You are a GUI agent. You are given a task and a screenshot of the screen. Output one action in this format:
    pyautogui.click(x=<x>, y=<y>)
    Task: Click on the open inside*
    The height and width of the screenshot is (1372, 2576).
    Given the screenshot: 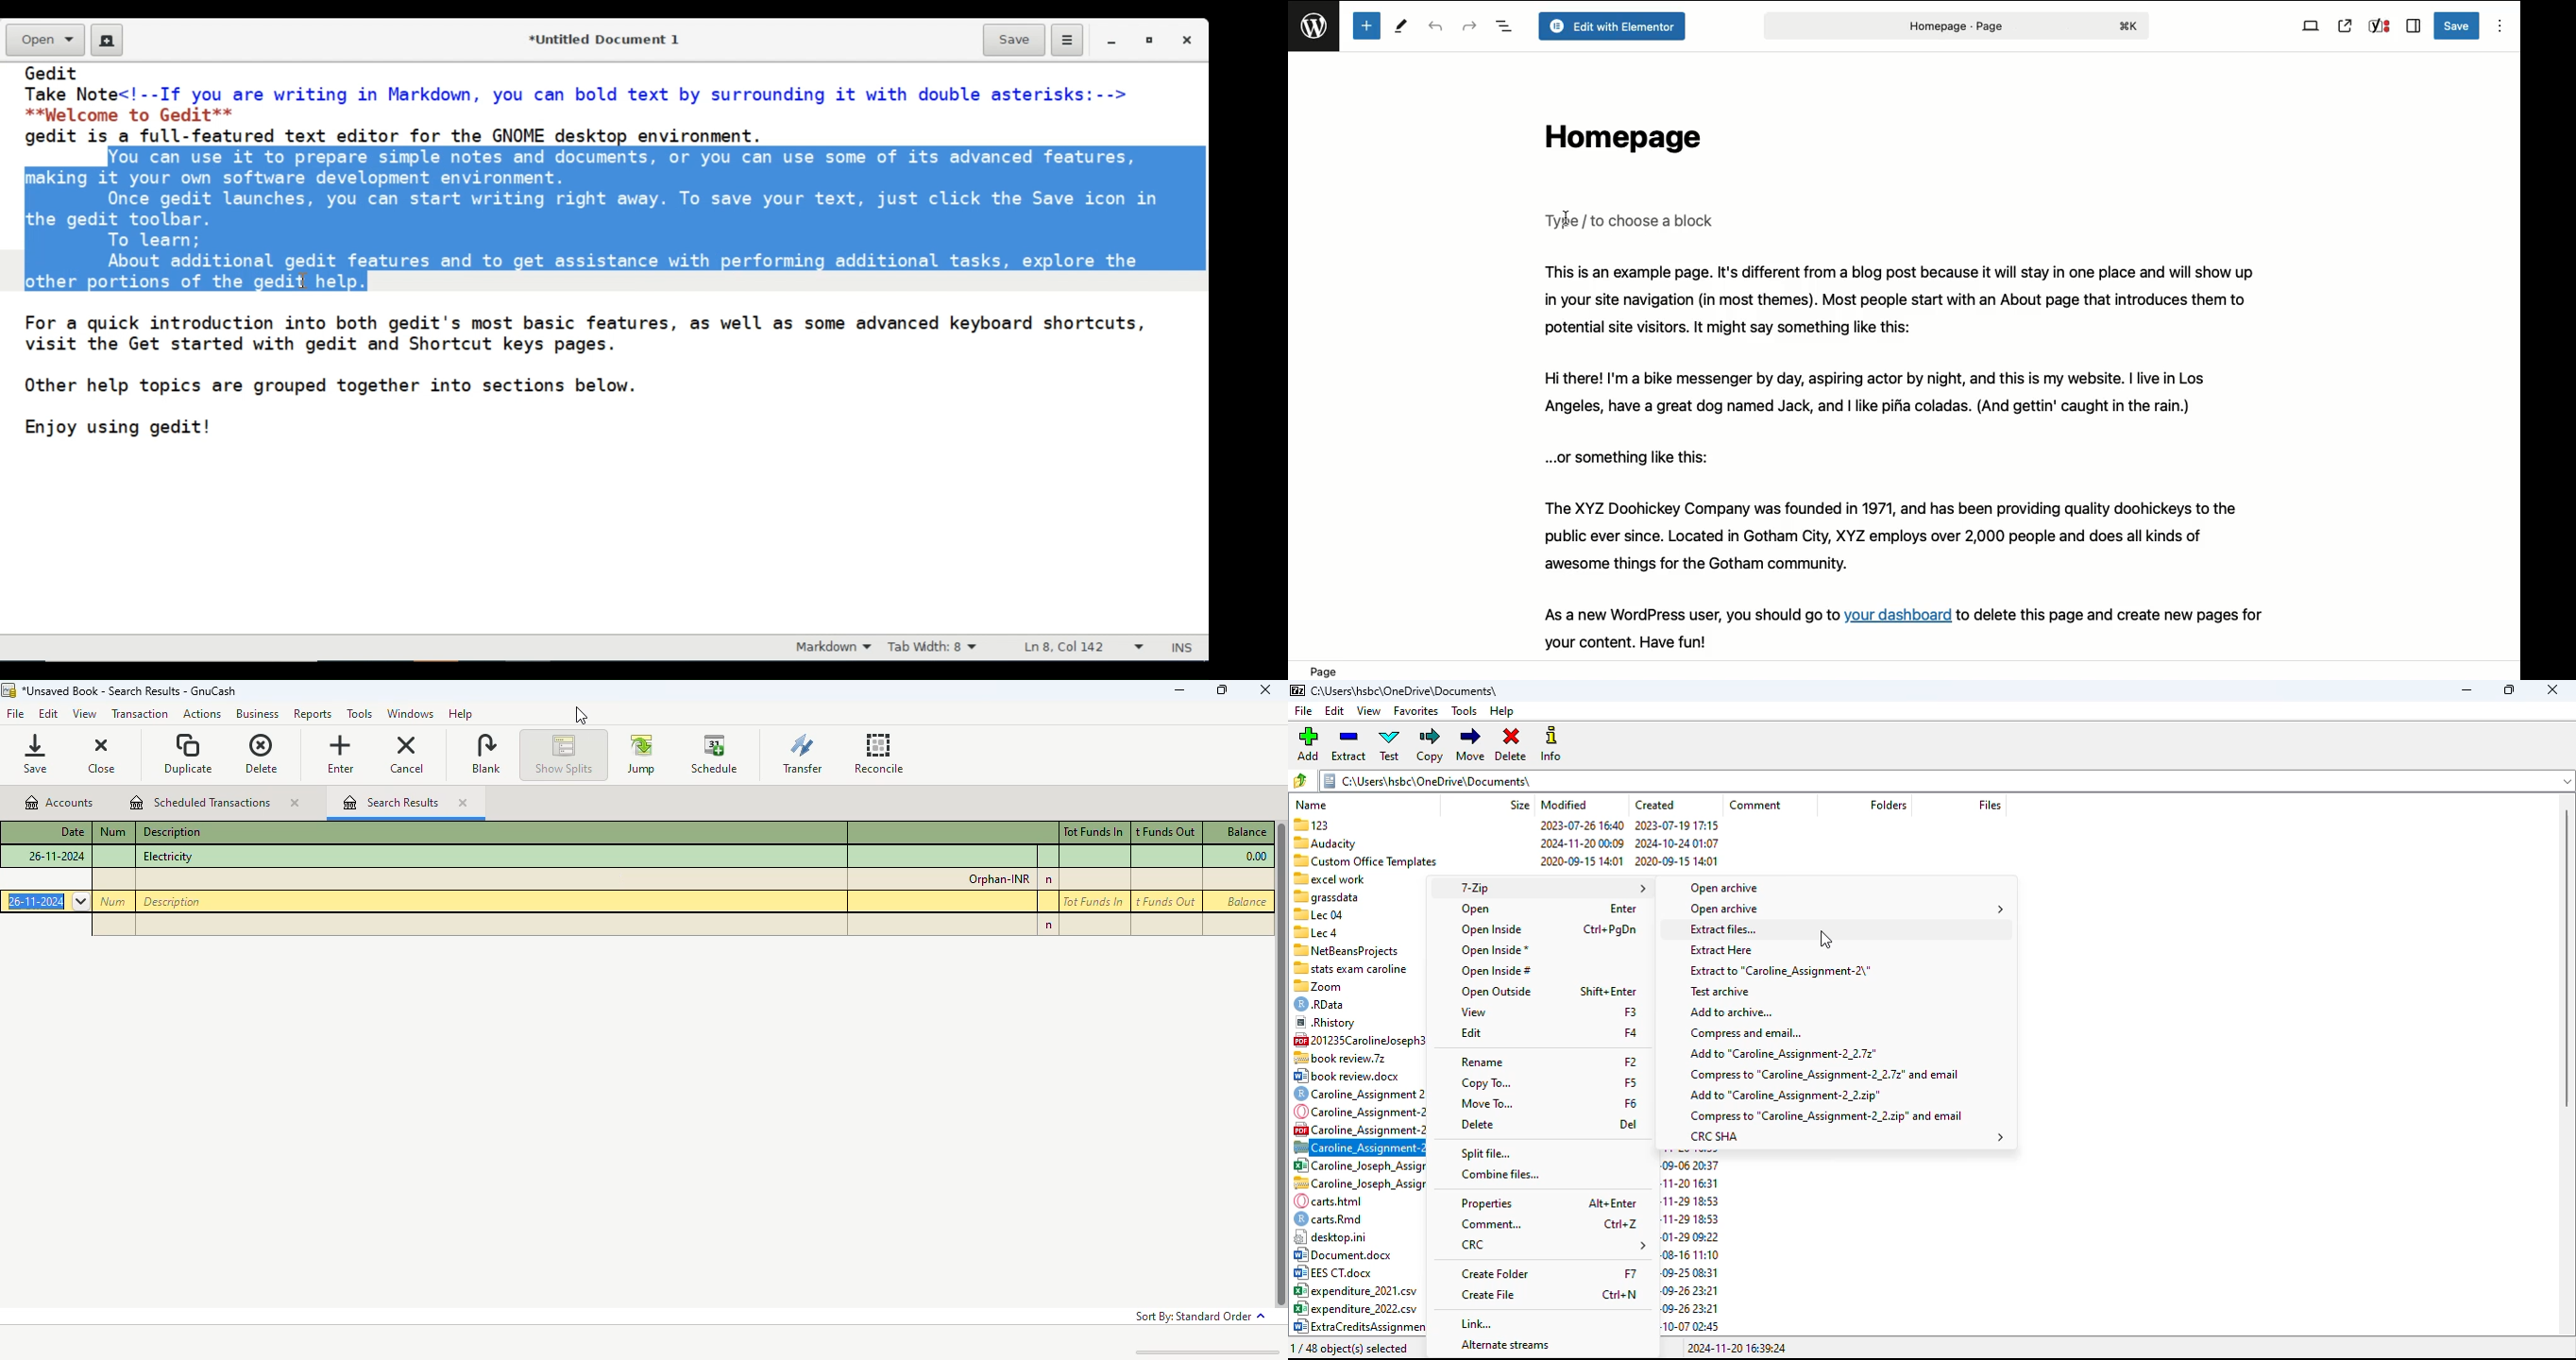 What is the action you would take?
    pyautogui.click(x=1494, y=951)
    